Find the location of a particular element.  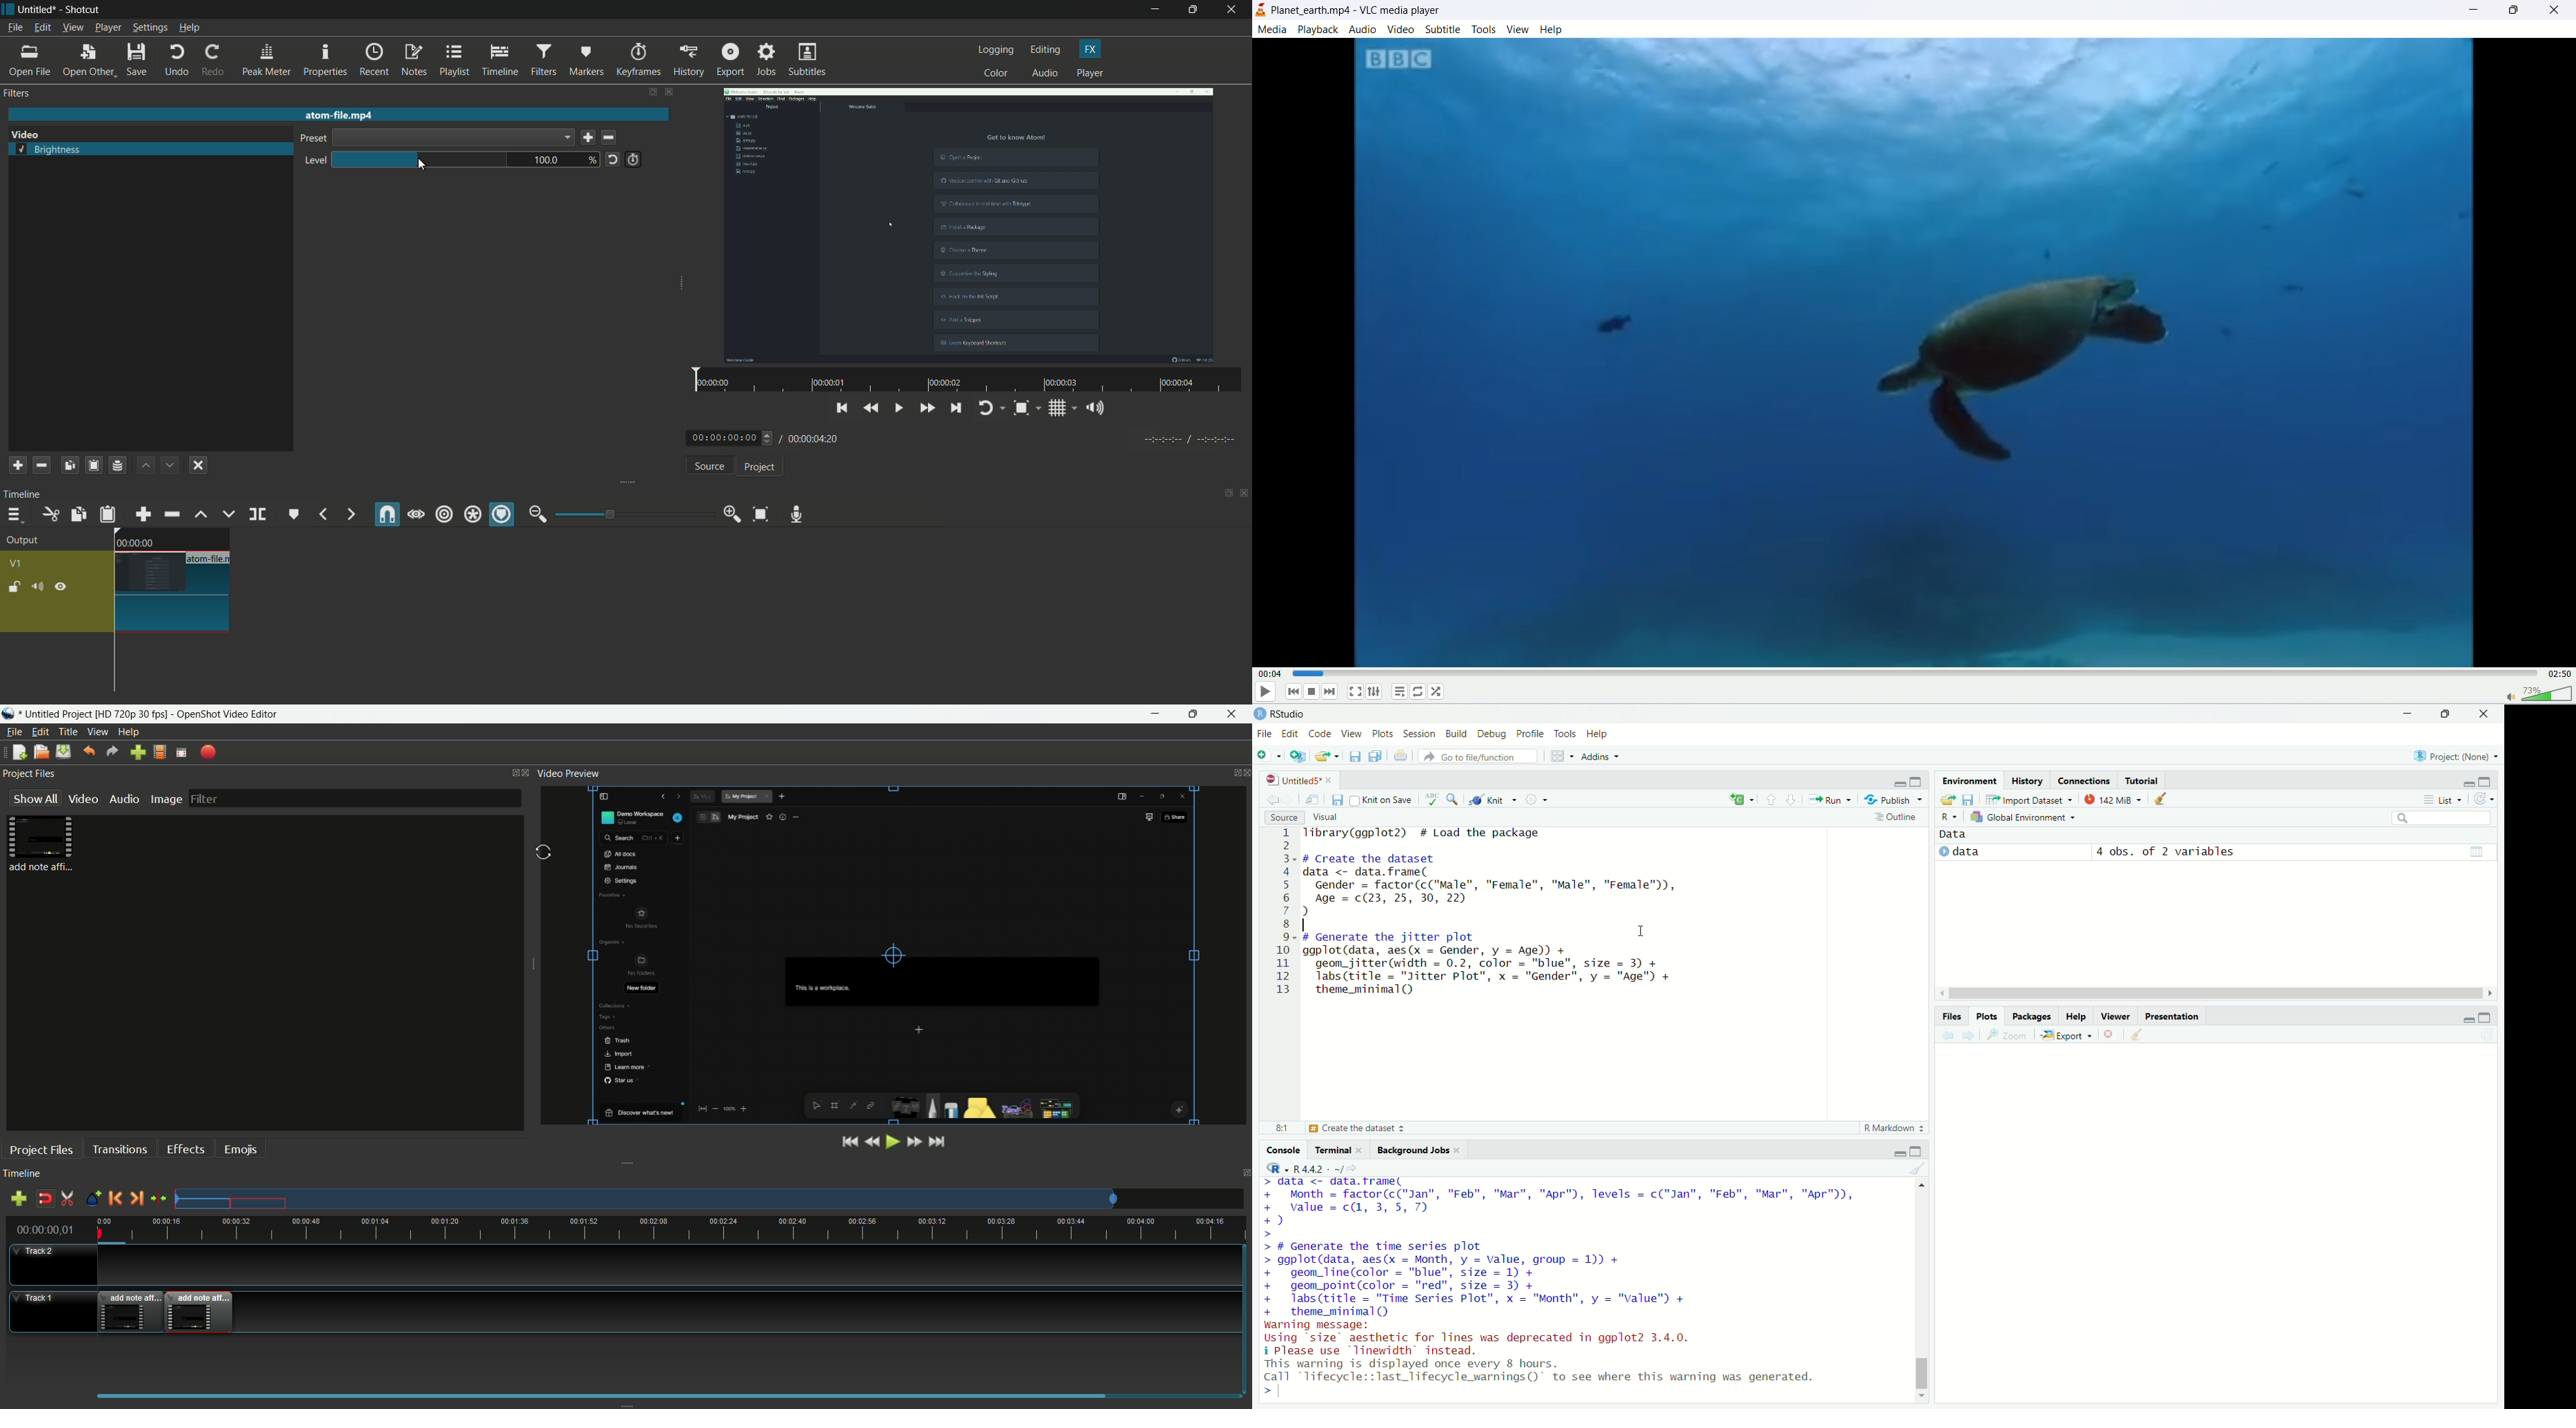

file menu is located at coordinates (14, 27).